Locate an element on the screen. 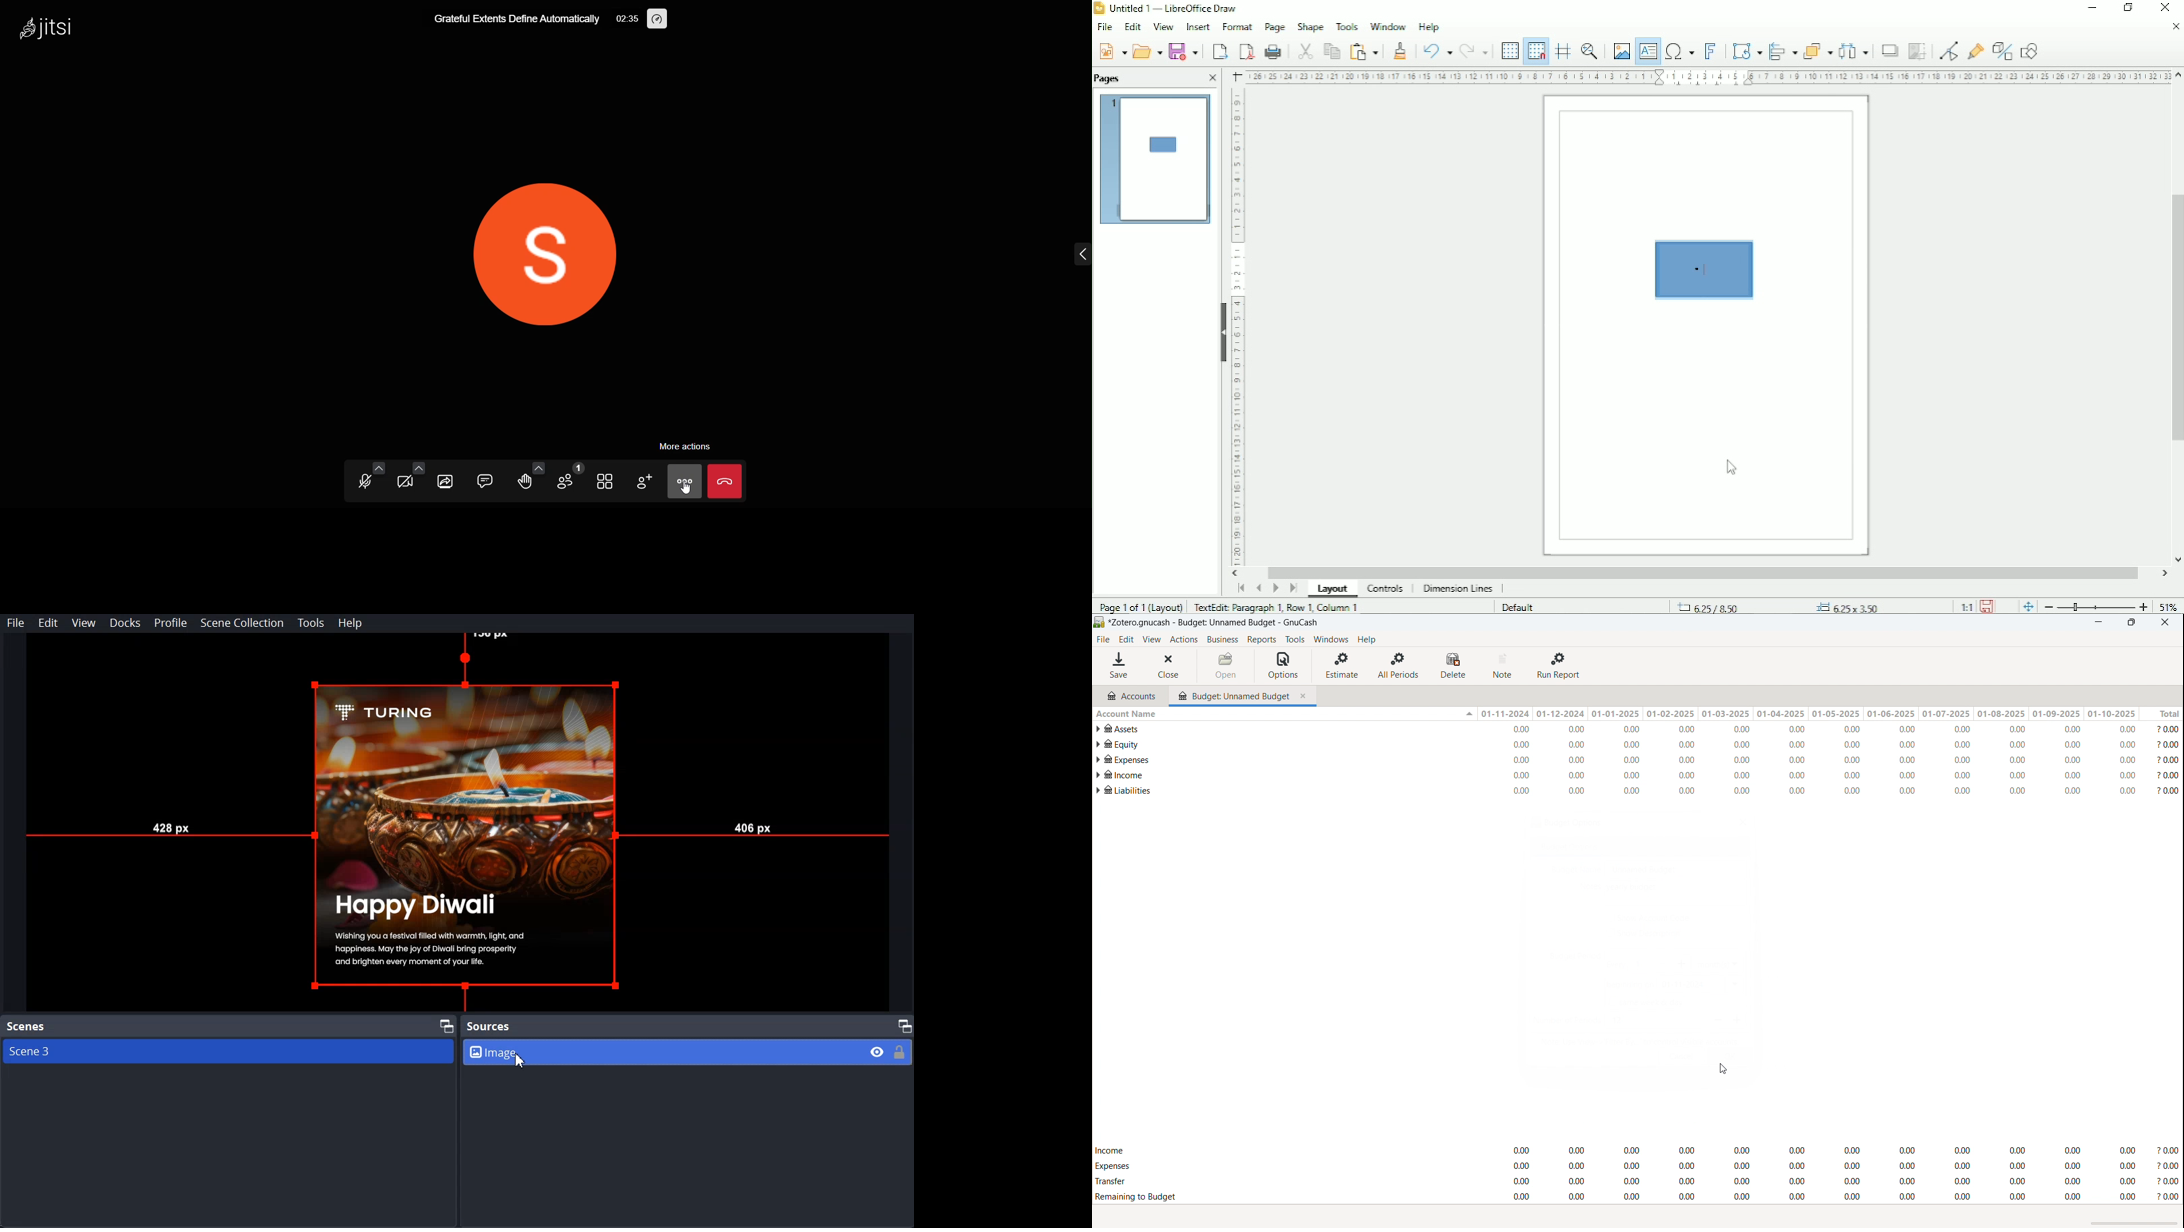 This screenshot has width=2184, height=1232. audio setting is located at coordinates (379, 470).